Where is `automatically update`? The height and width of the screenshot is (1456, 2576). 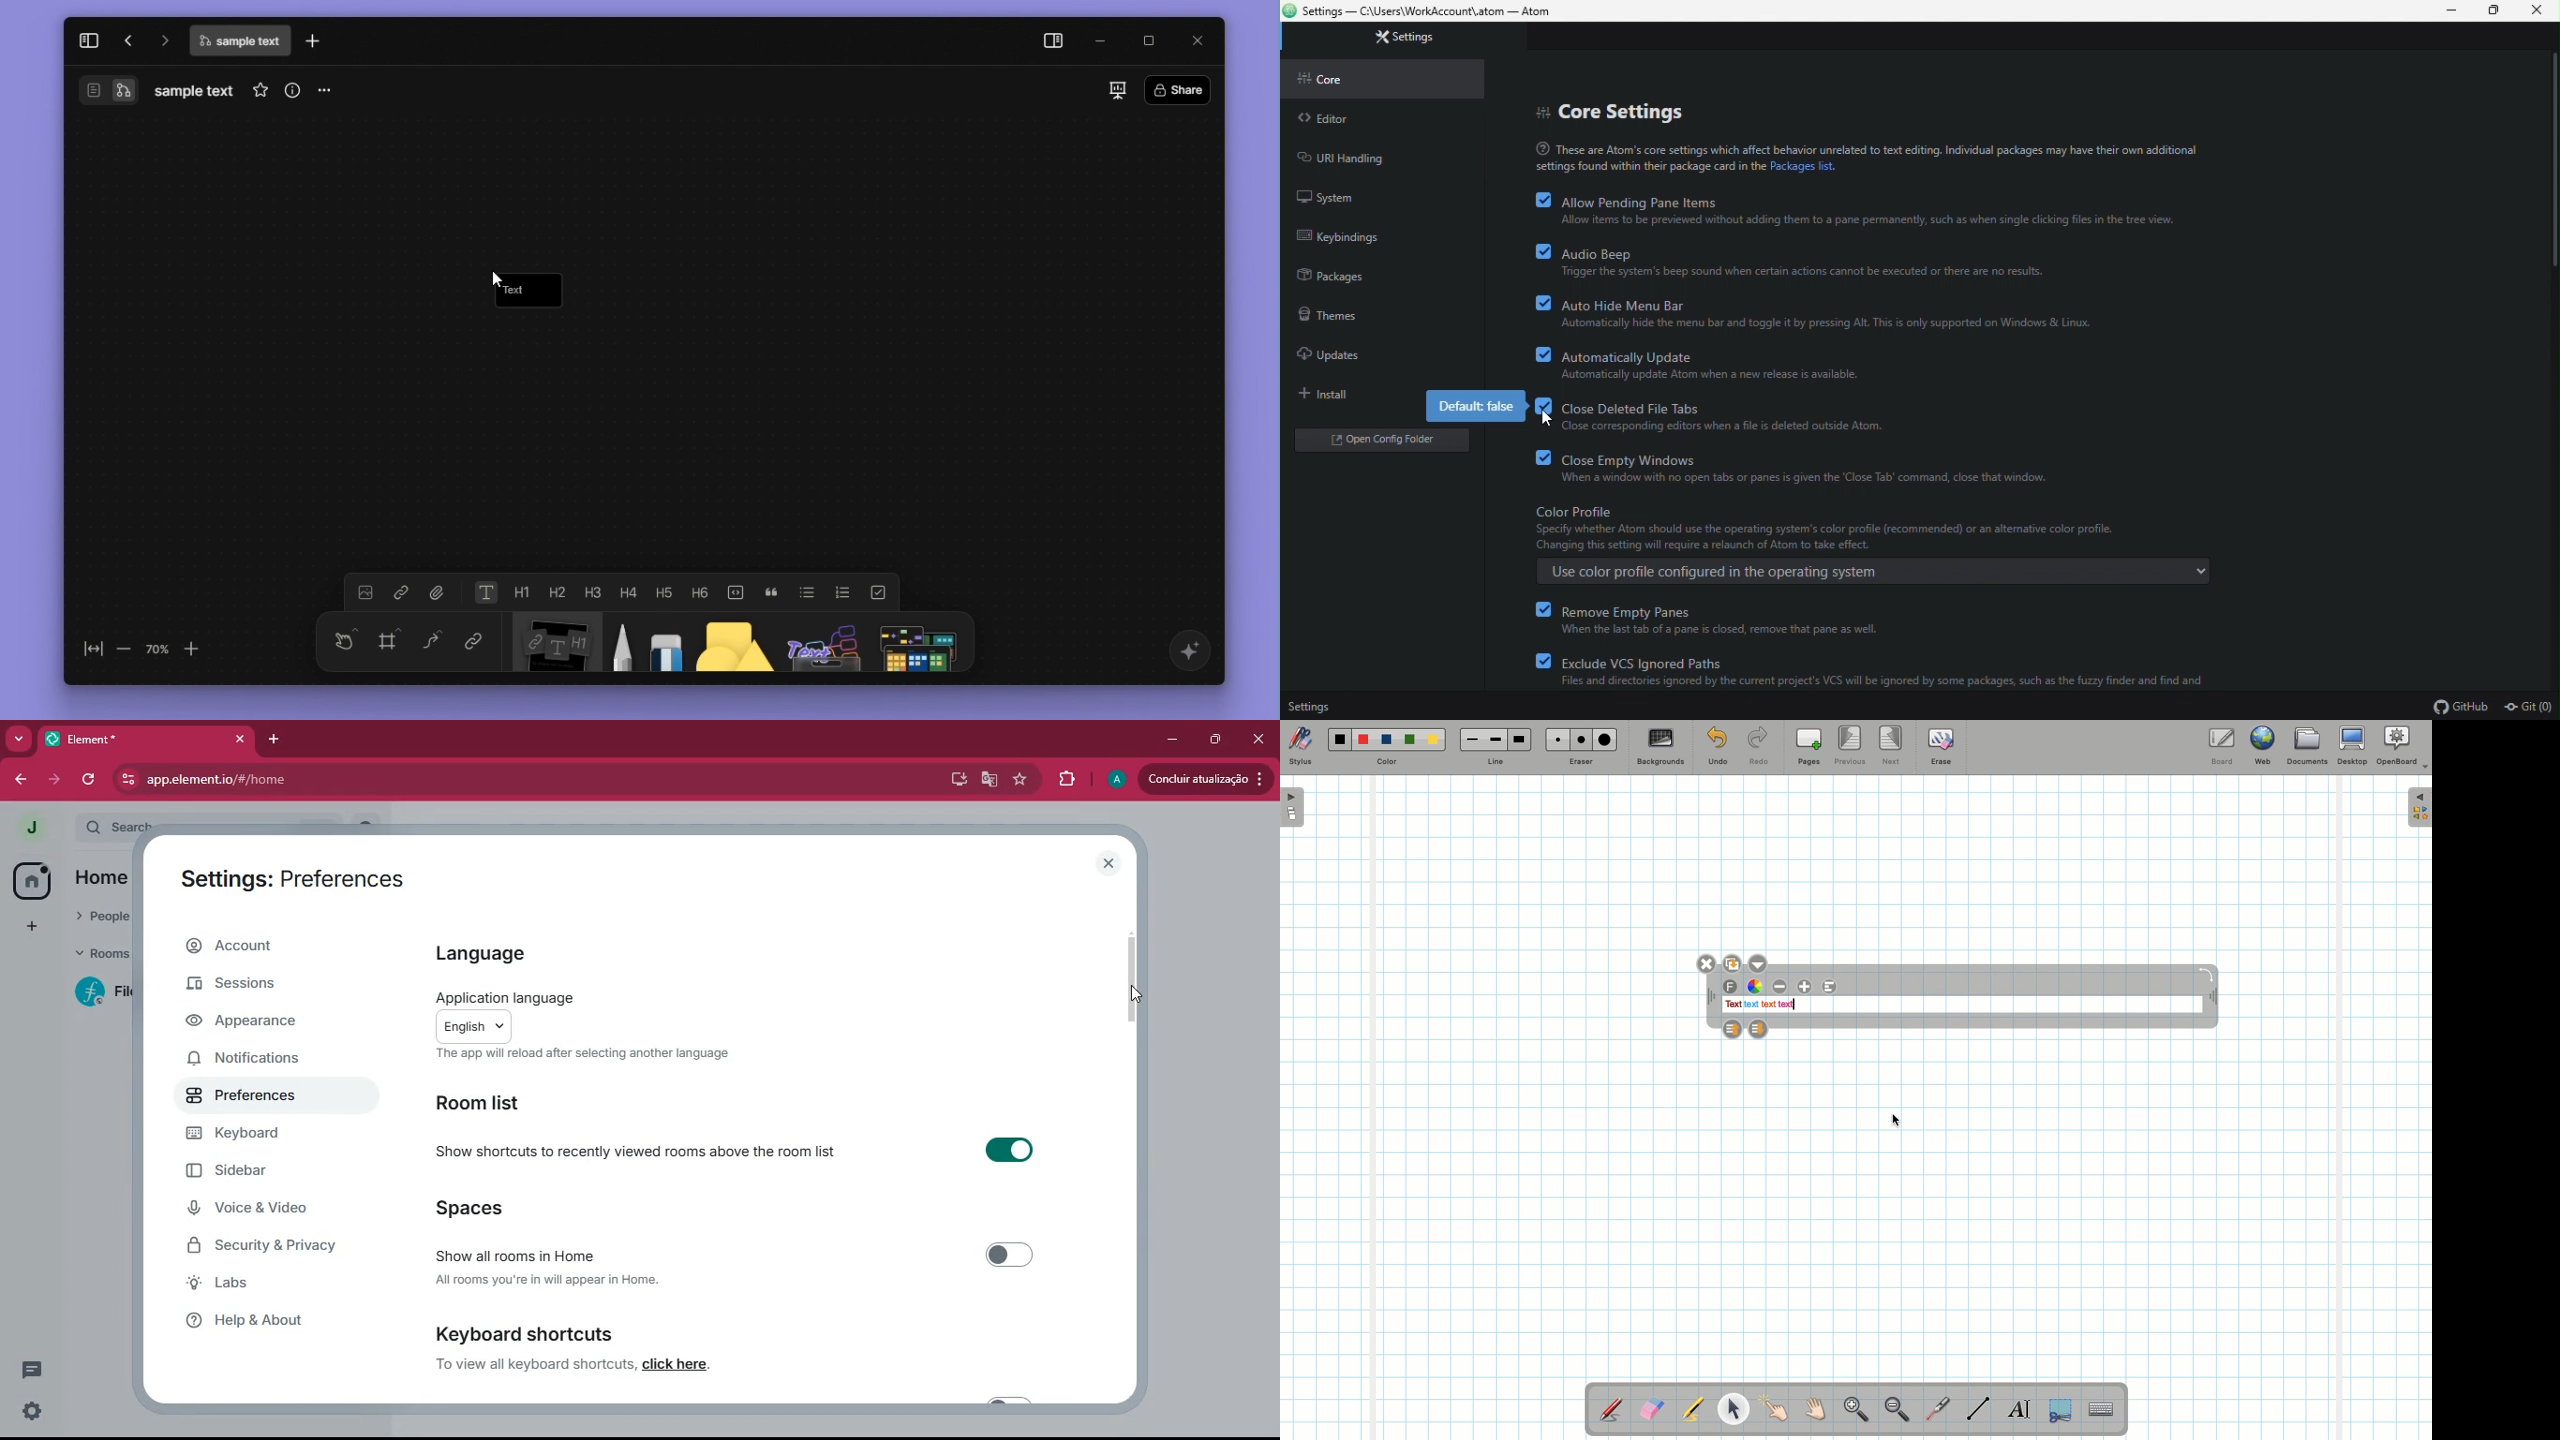
automatically update is located at coordinates (1715, 365).